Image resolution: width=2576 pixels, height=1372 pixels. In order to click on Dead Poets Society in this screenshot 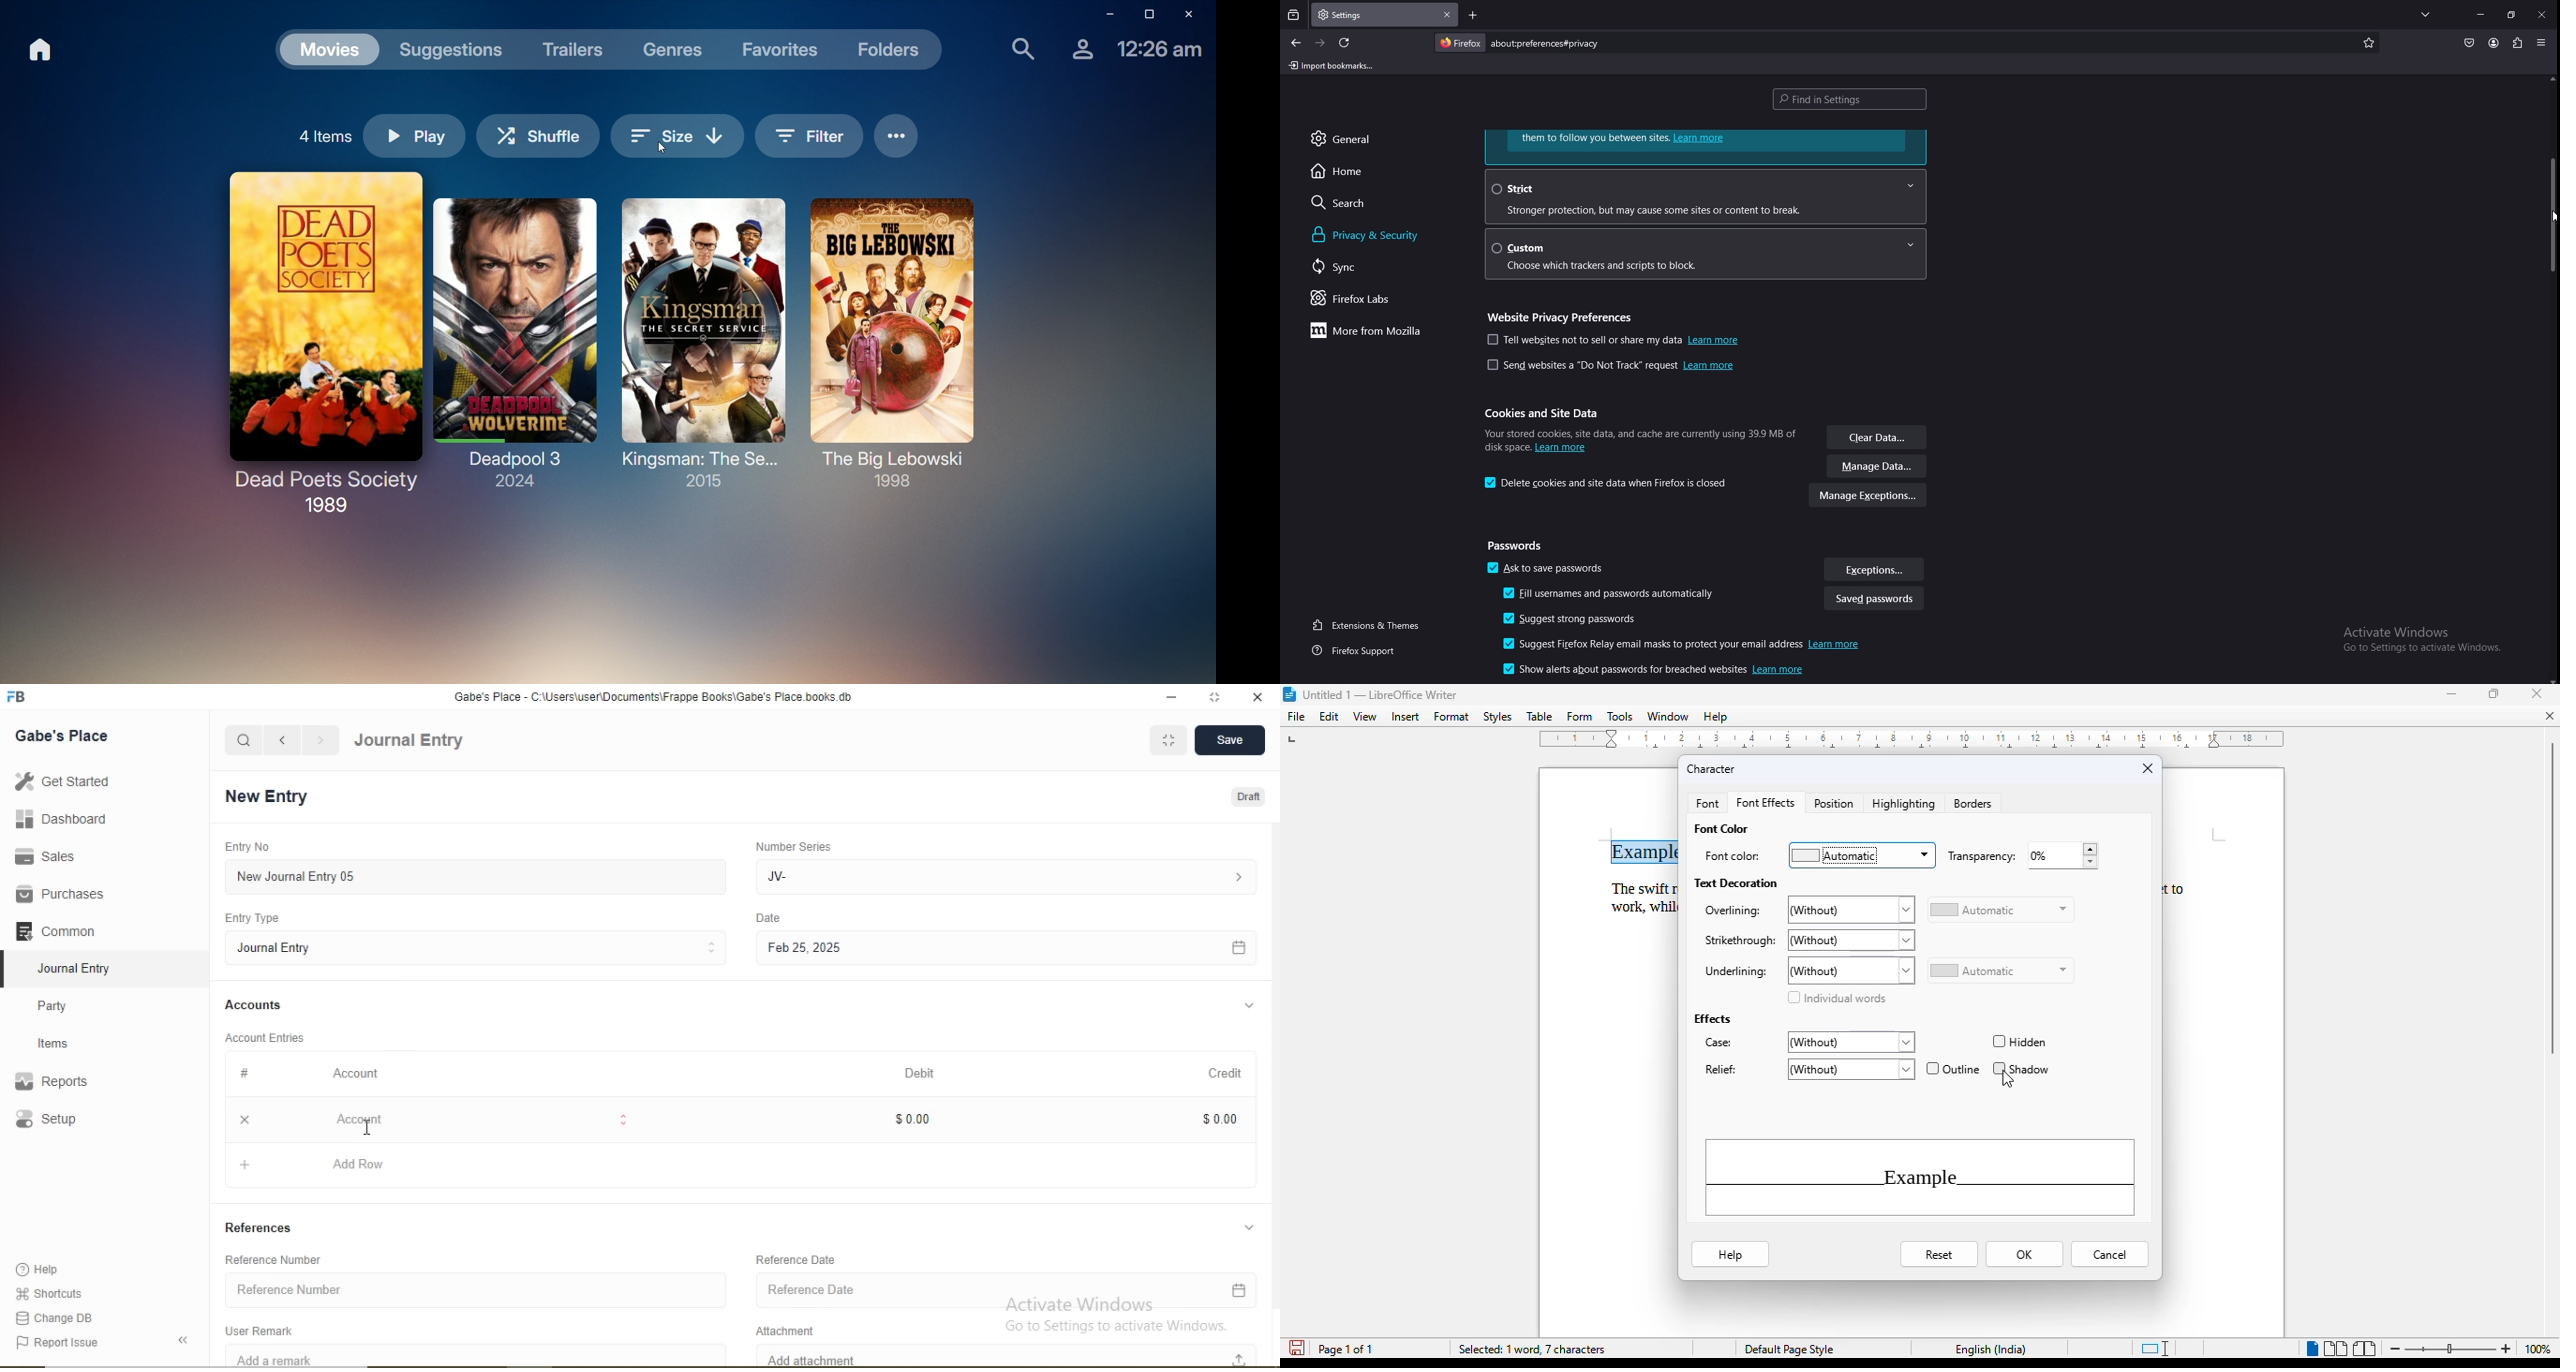, I will do `click(319, 339)`.